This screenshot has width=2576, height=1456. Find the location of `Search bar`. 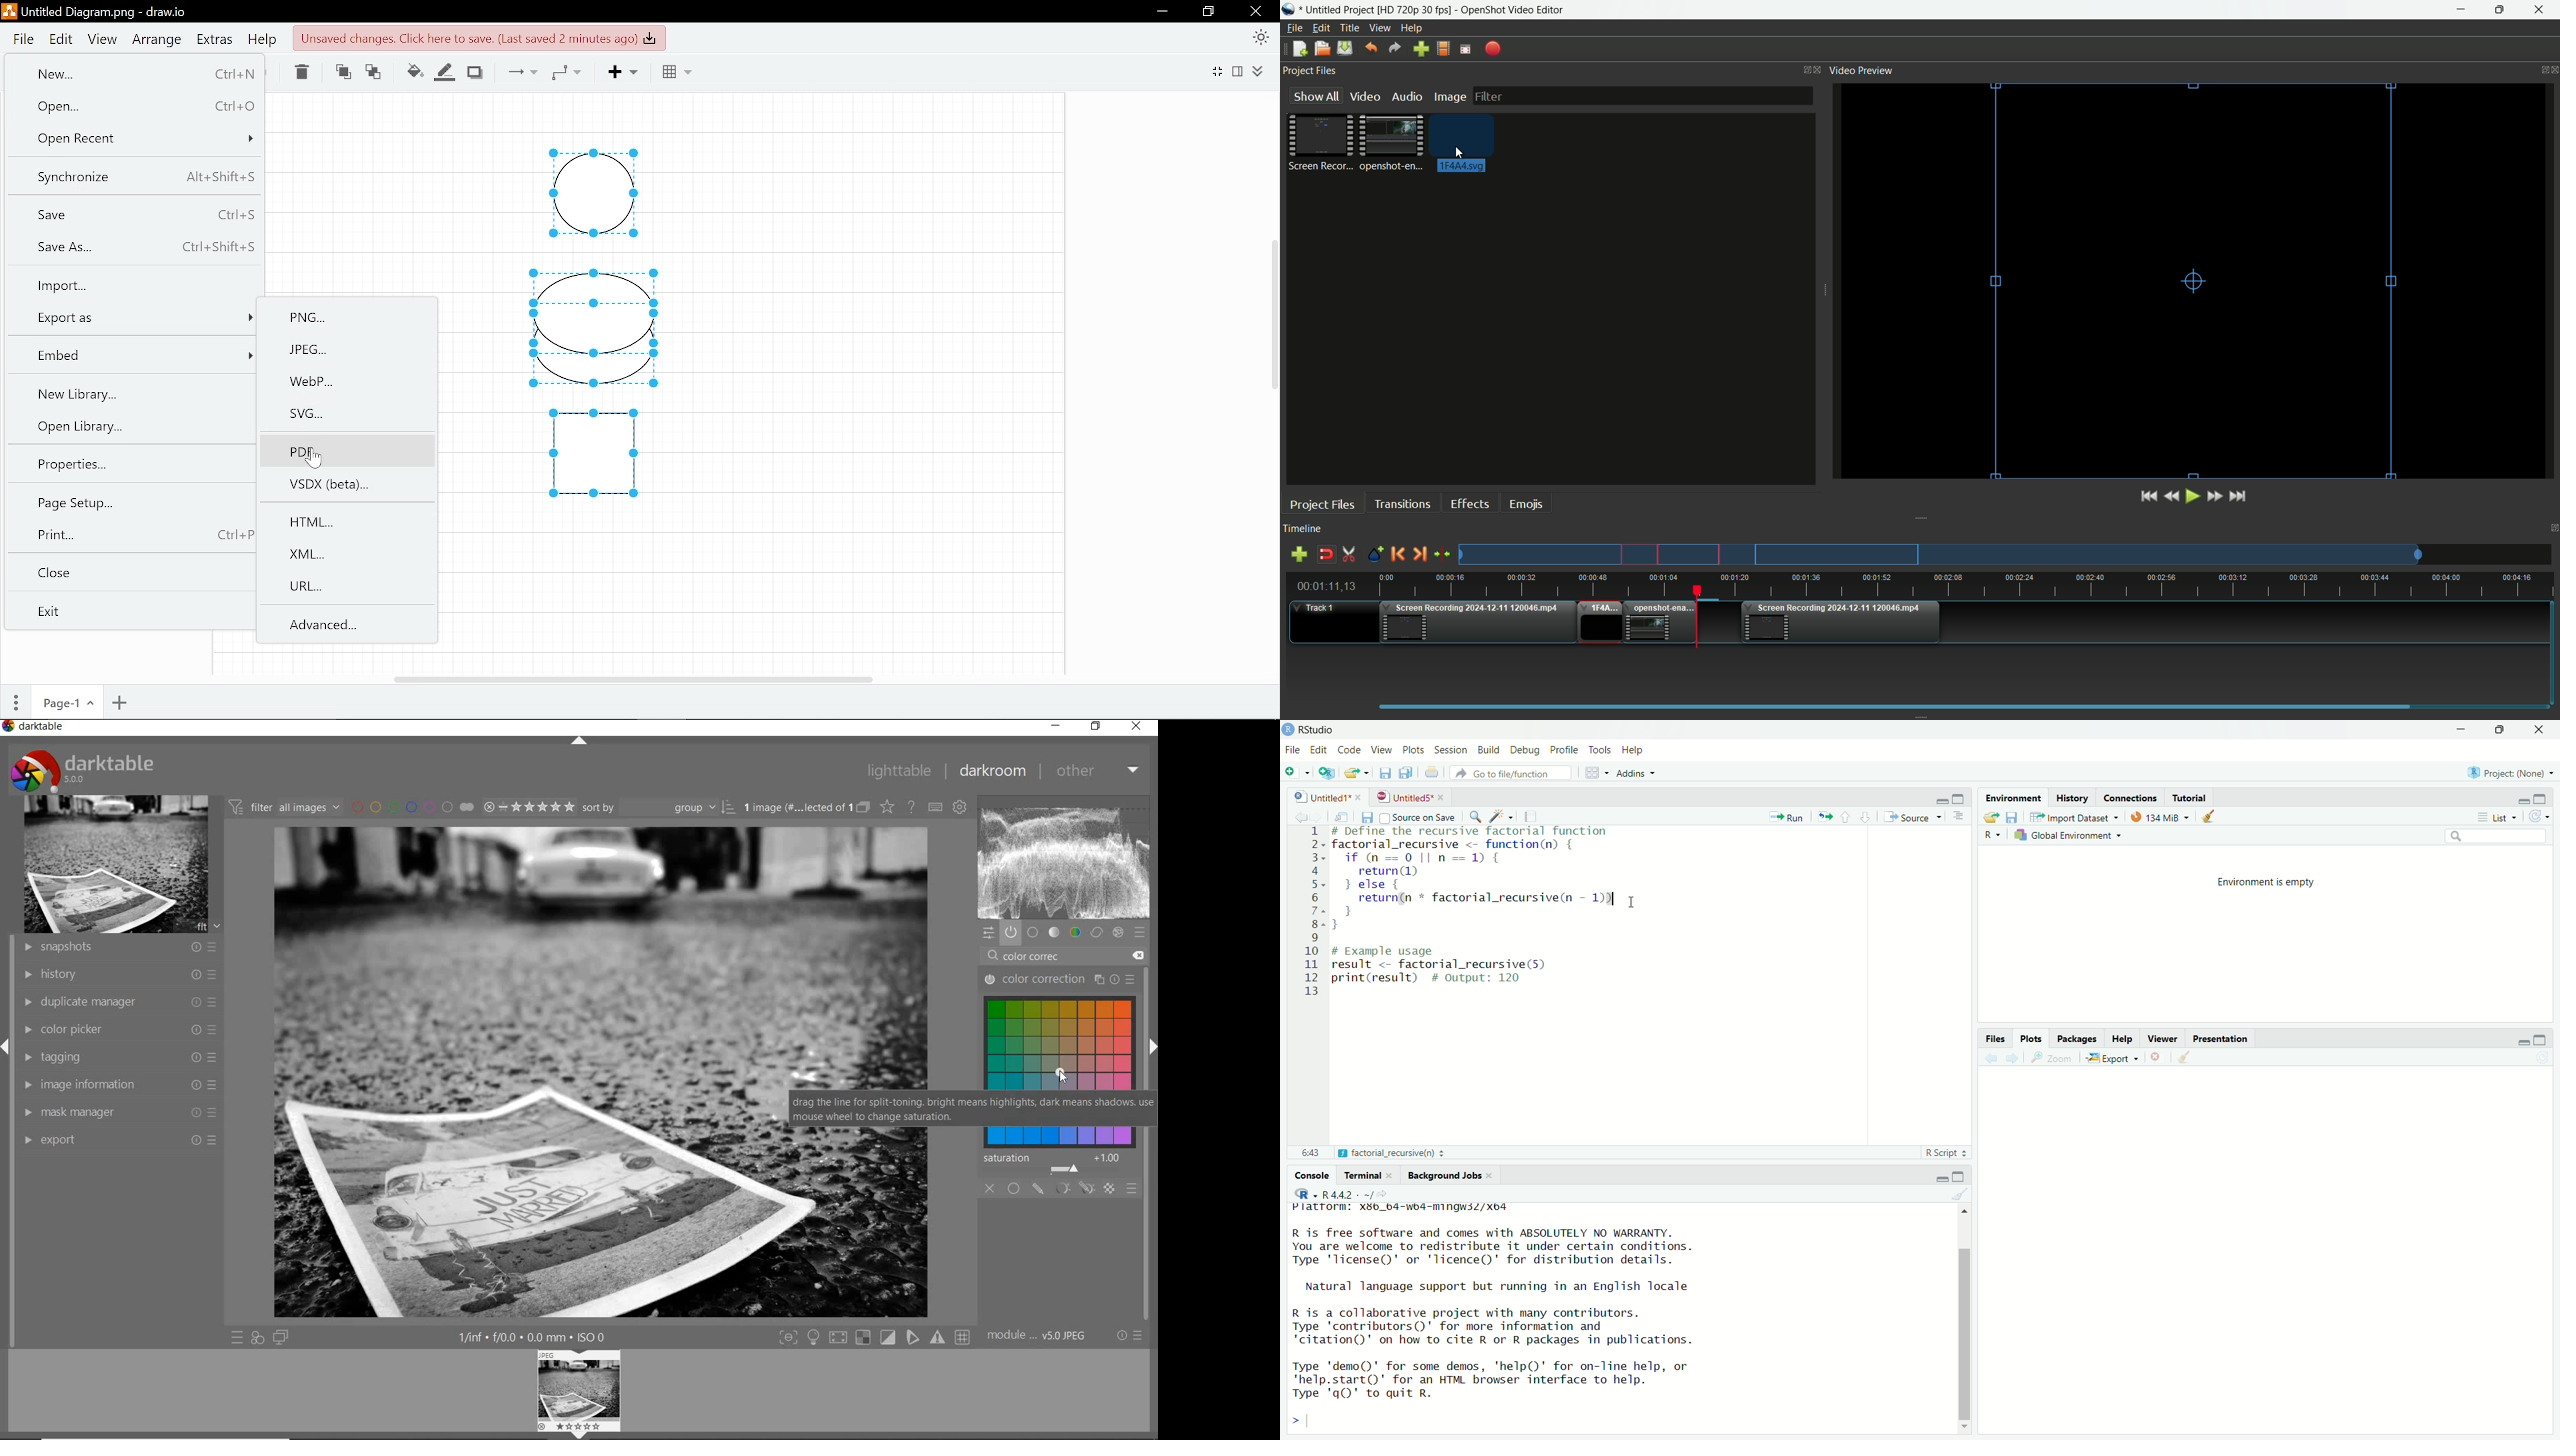

Search bar is located at coordinates (2500, 838).